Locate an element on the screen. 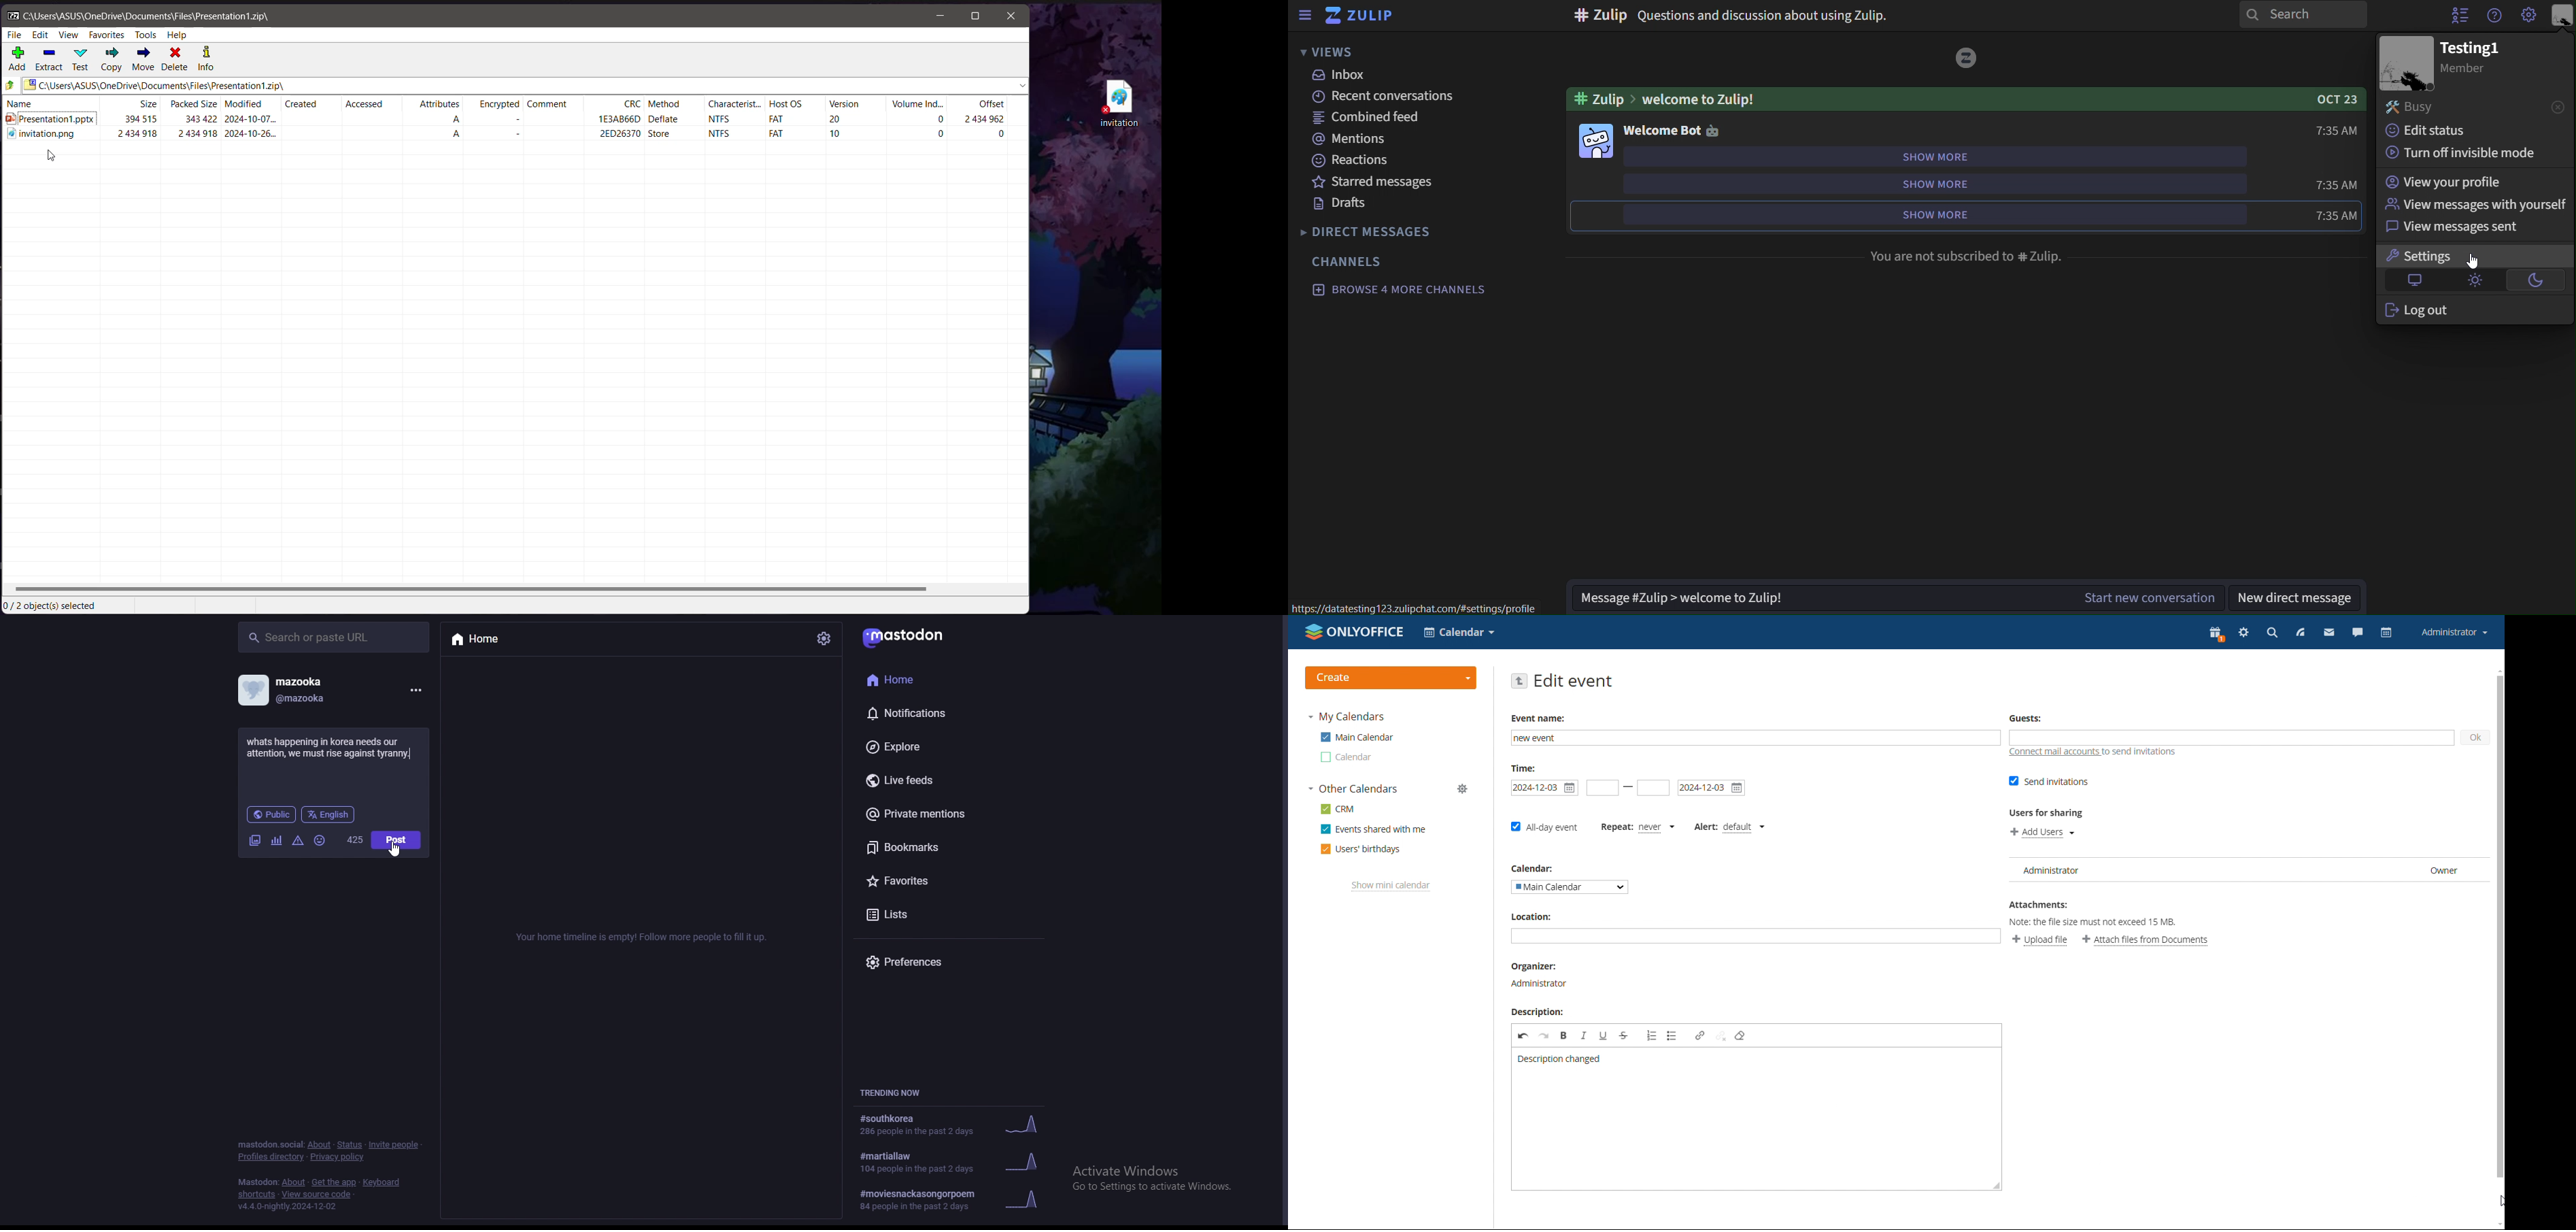  never is located at coordinates (1659, 827).